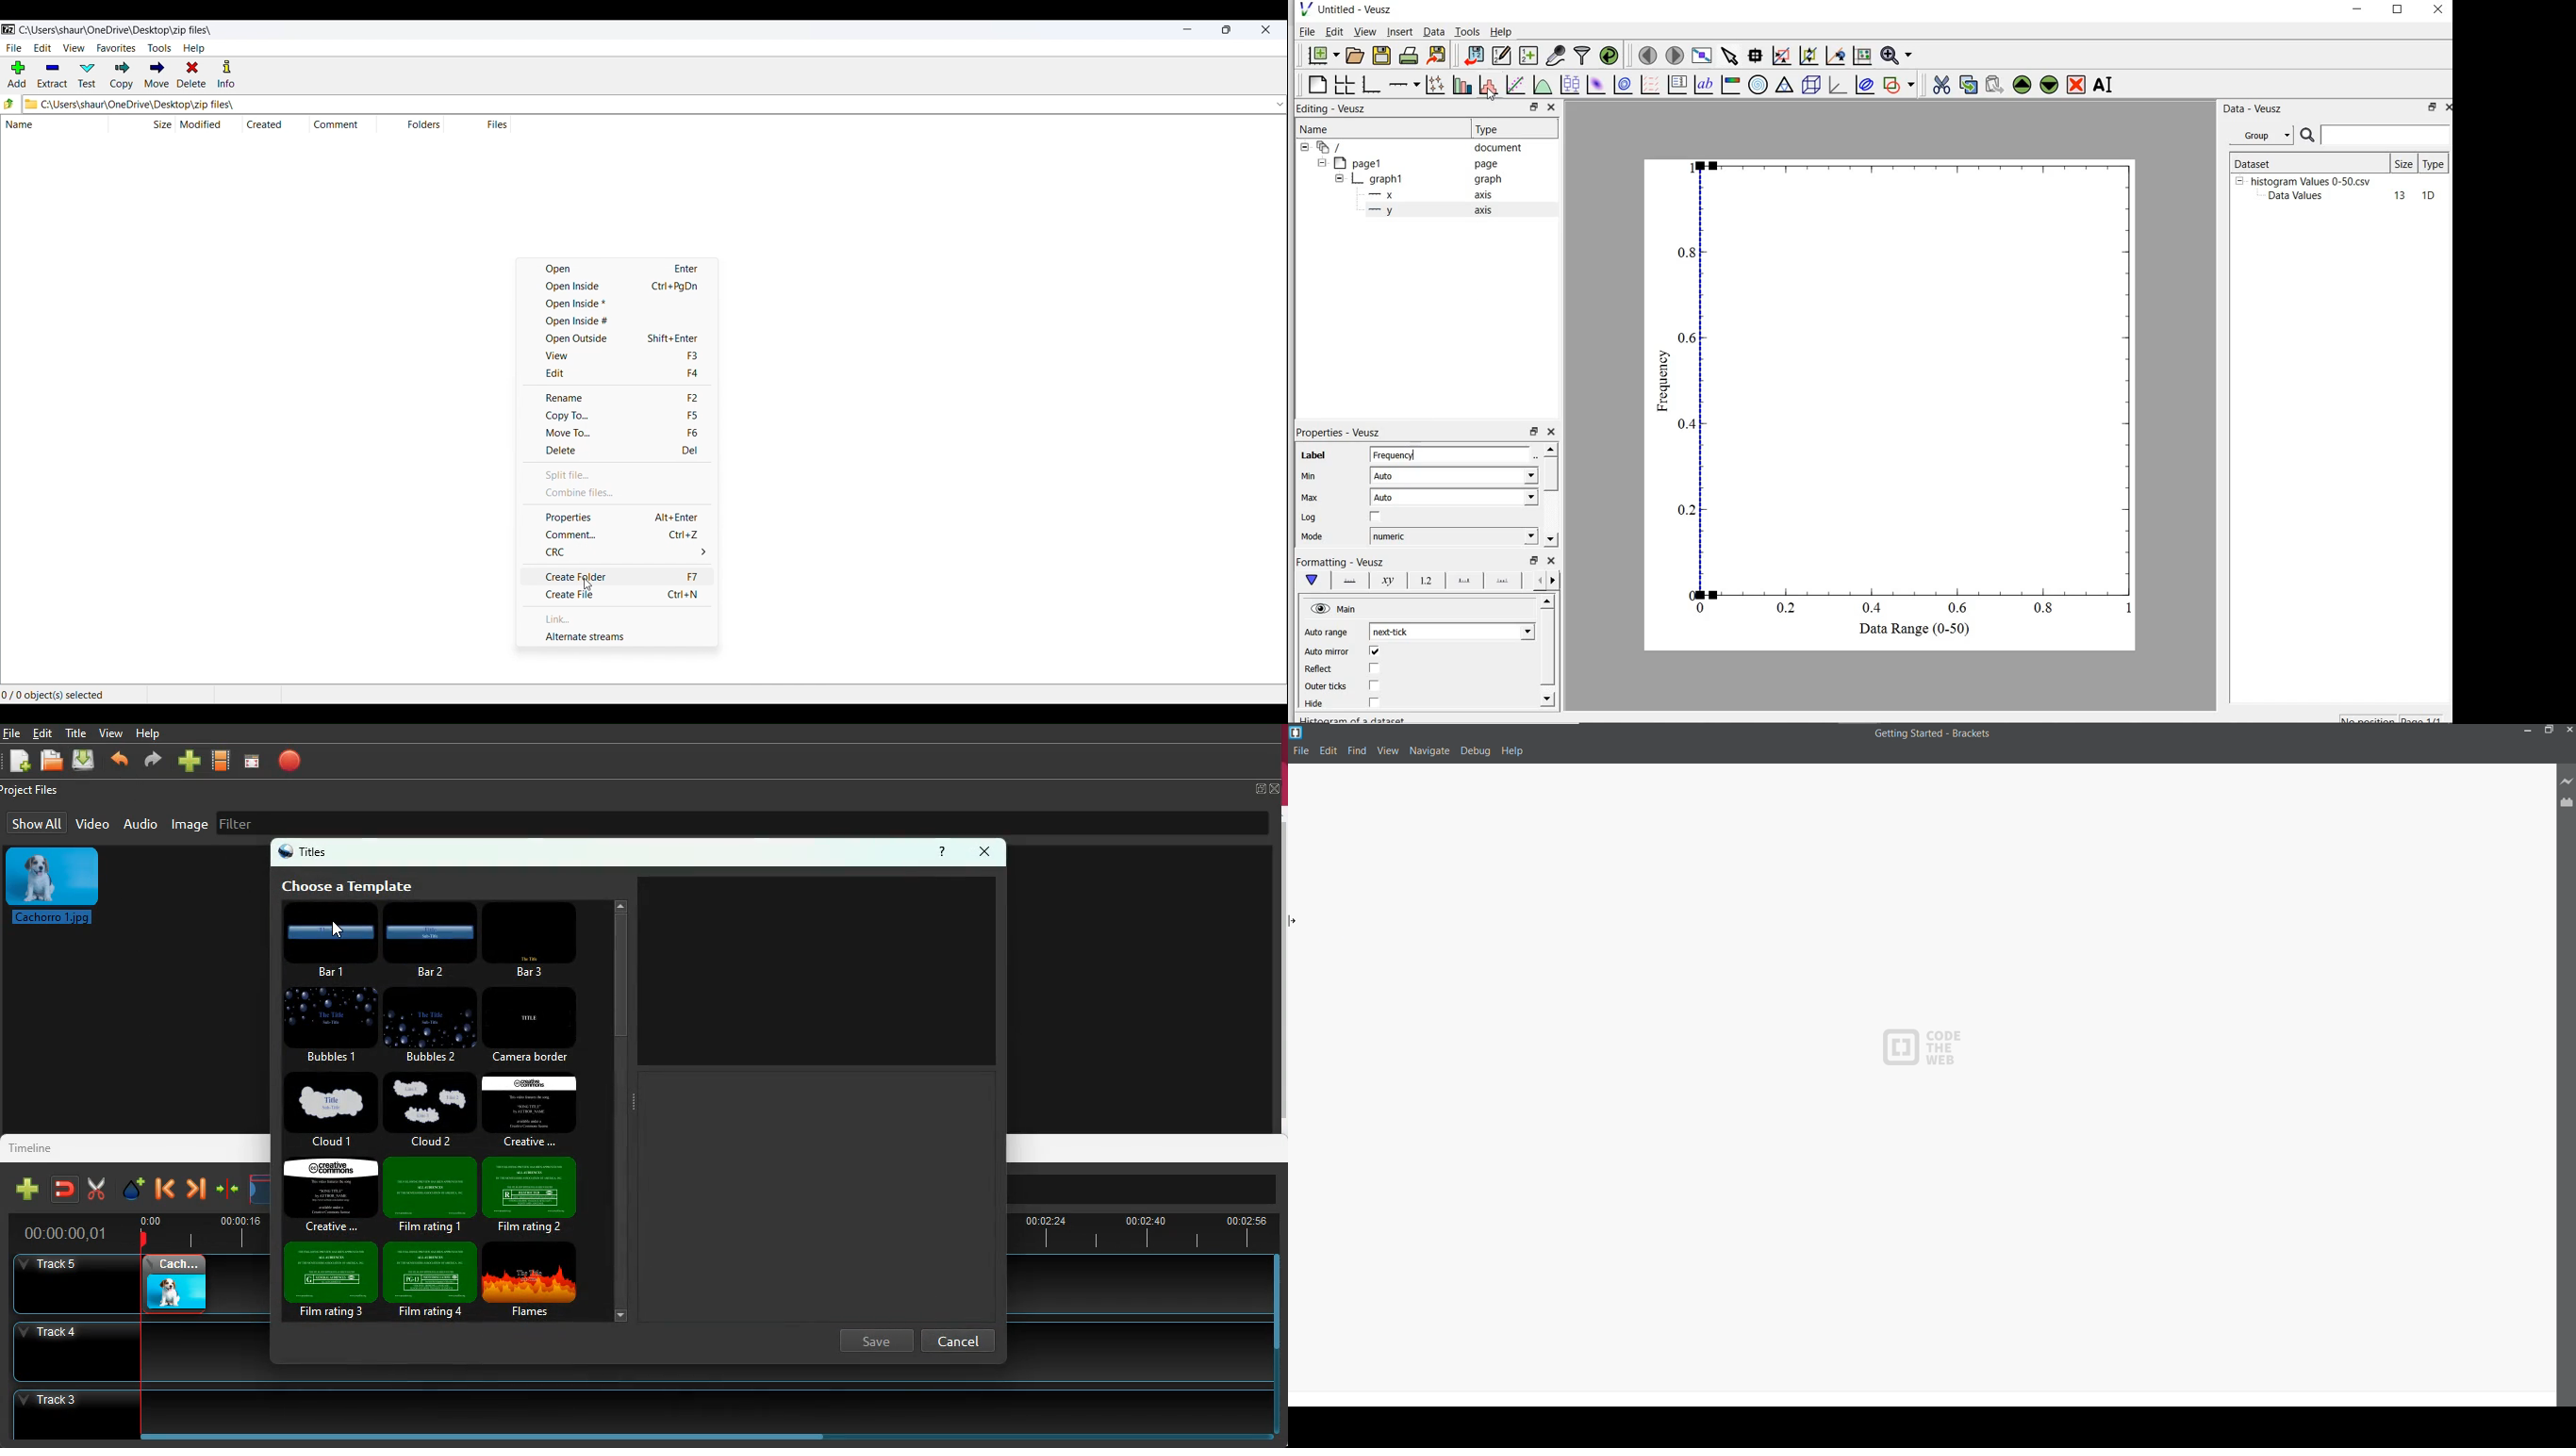 Image resolution: width=2576 pixels, height=1456 pixels. Describe the element at coordinates (1702, 54) in the screenshot. I see `view plot fullscreen` at that location.